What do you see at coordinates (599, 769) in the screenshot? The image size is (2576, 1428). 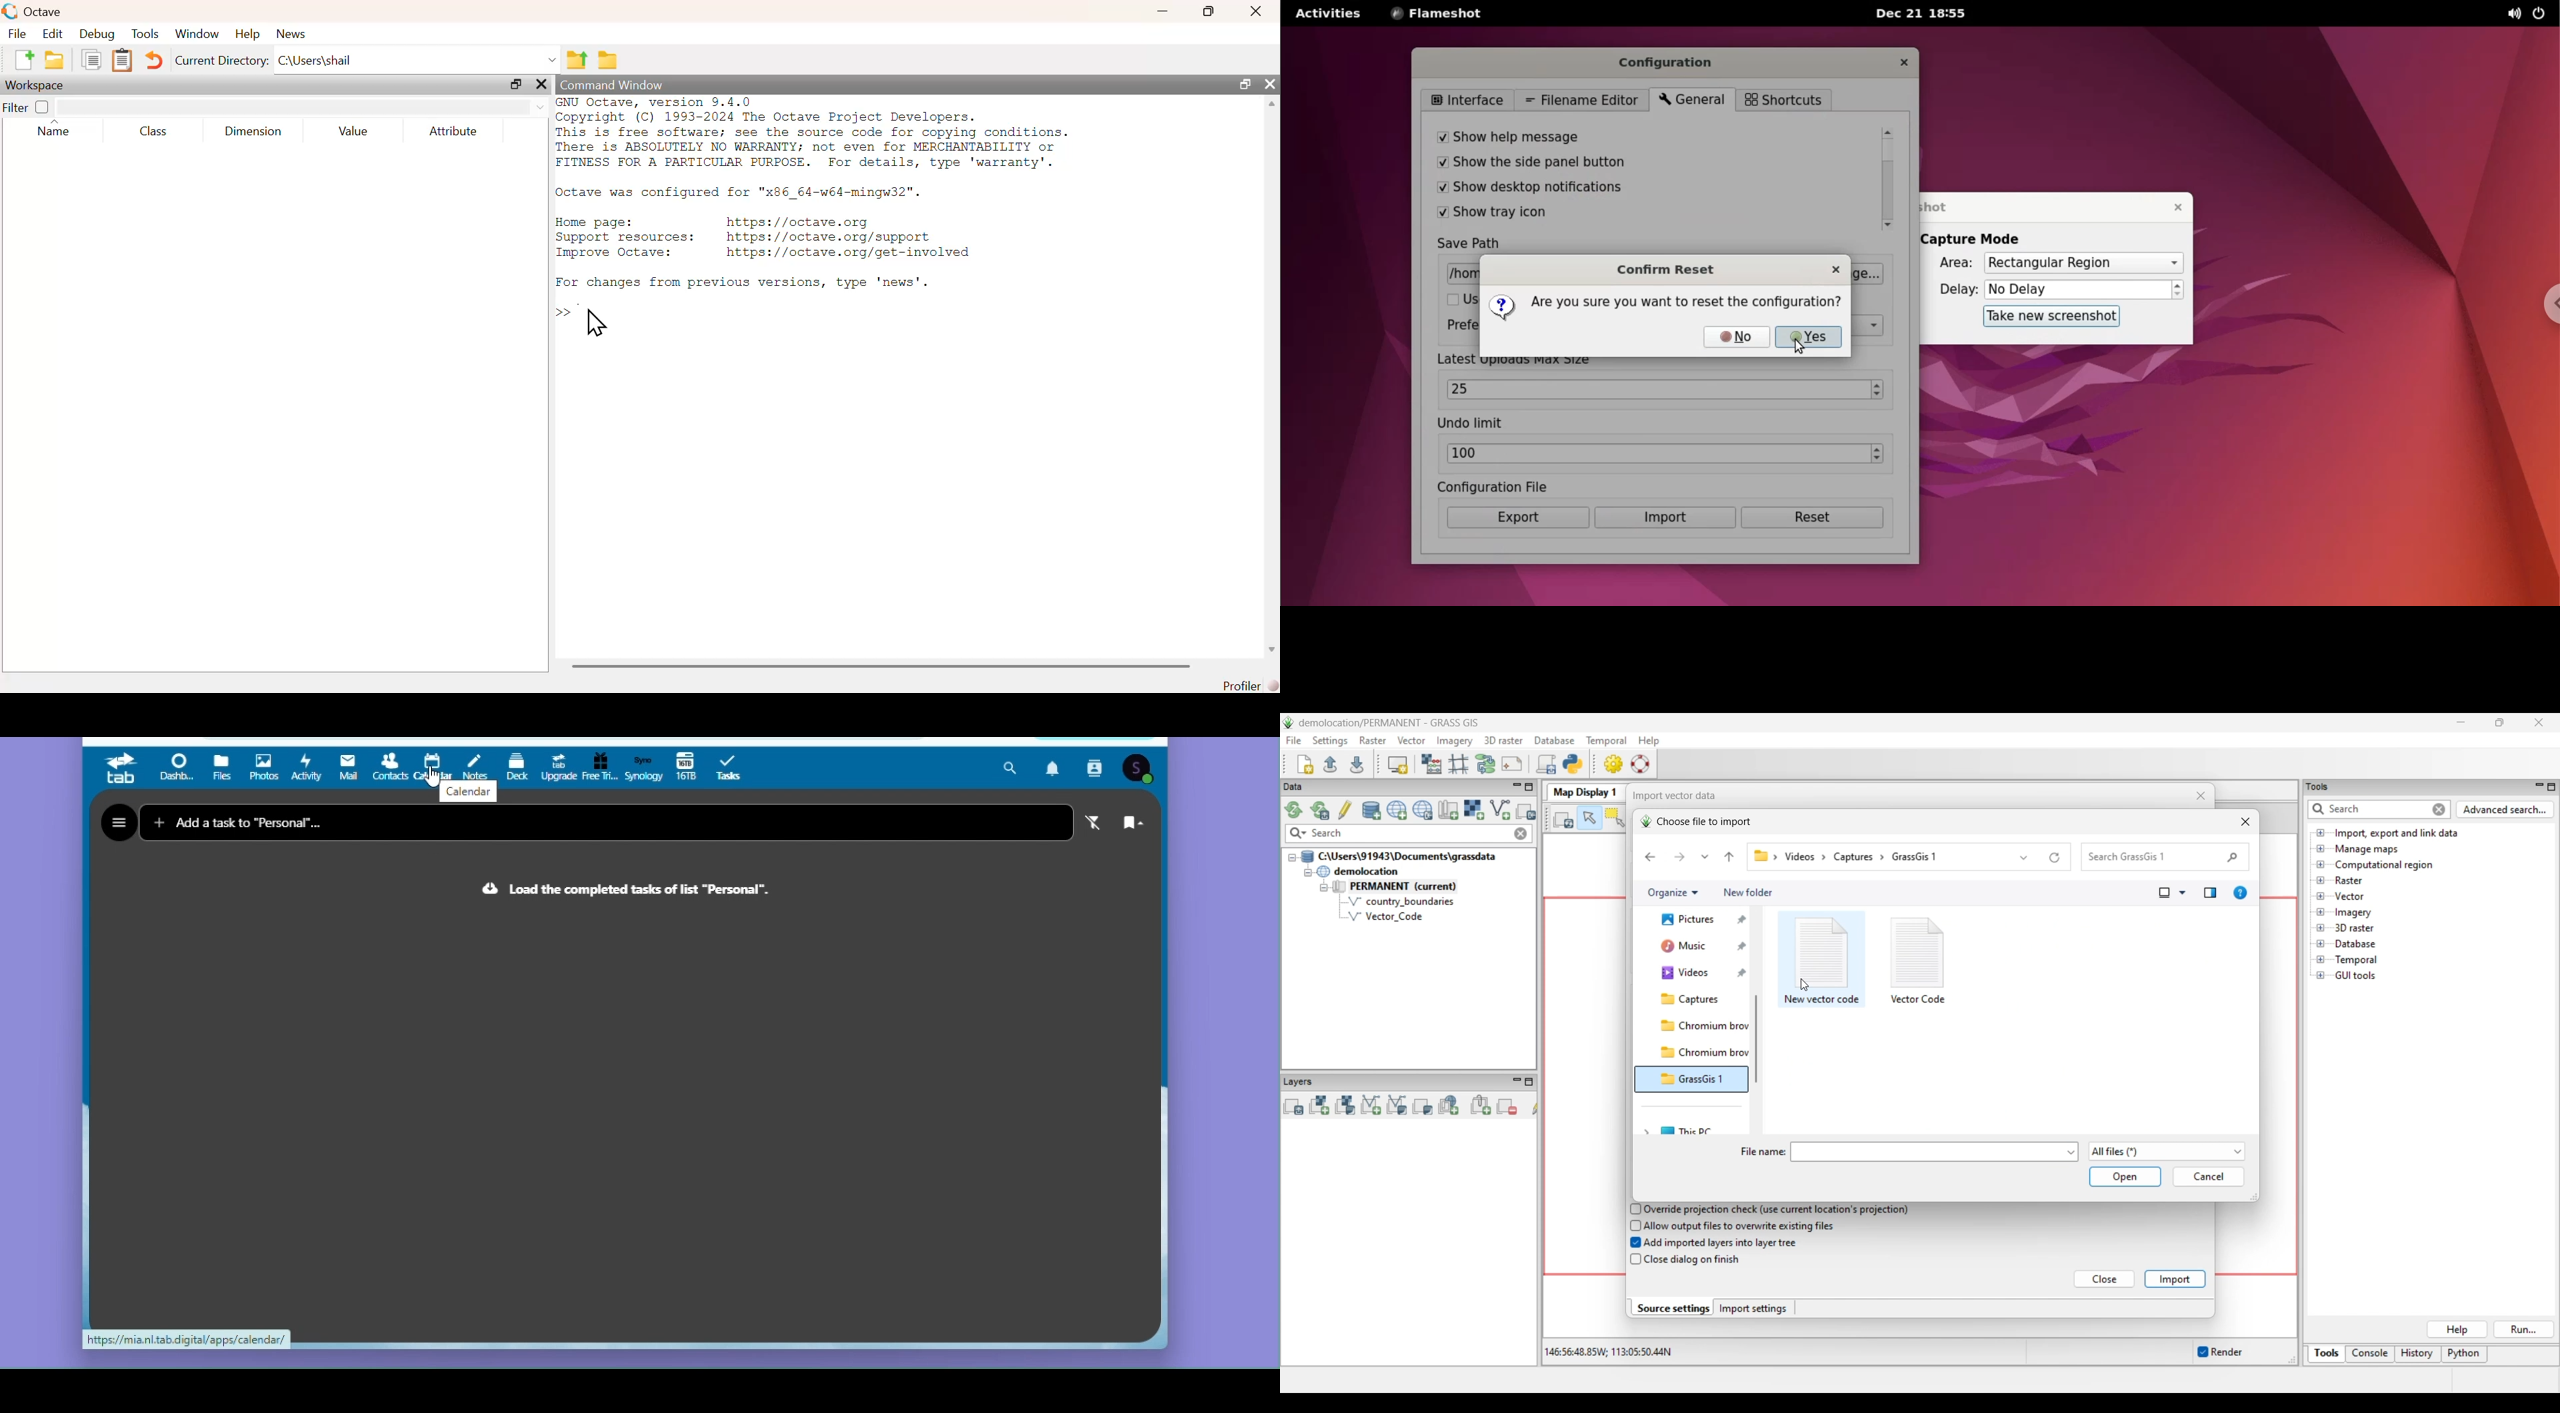 I see `Free trial` at bounding box center [599, 769].